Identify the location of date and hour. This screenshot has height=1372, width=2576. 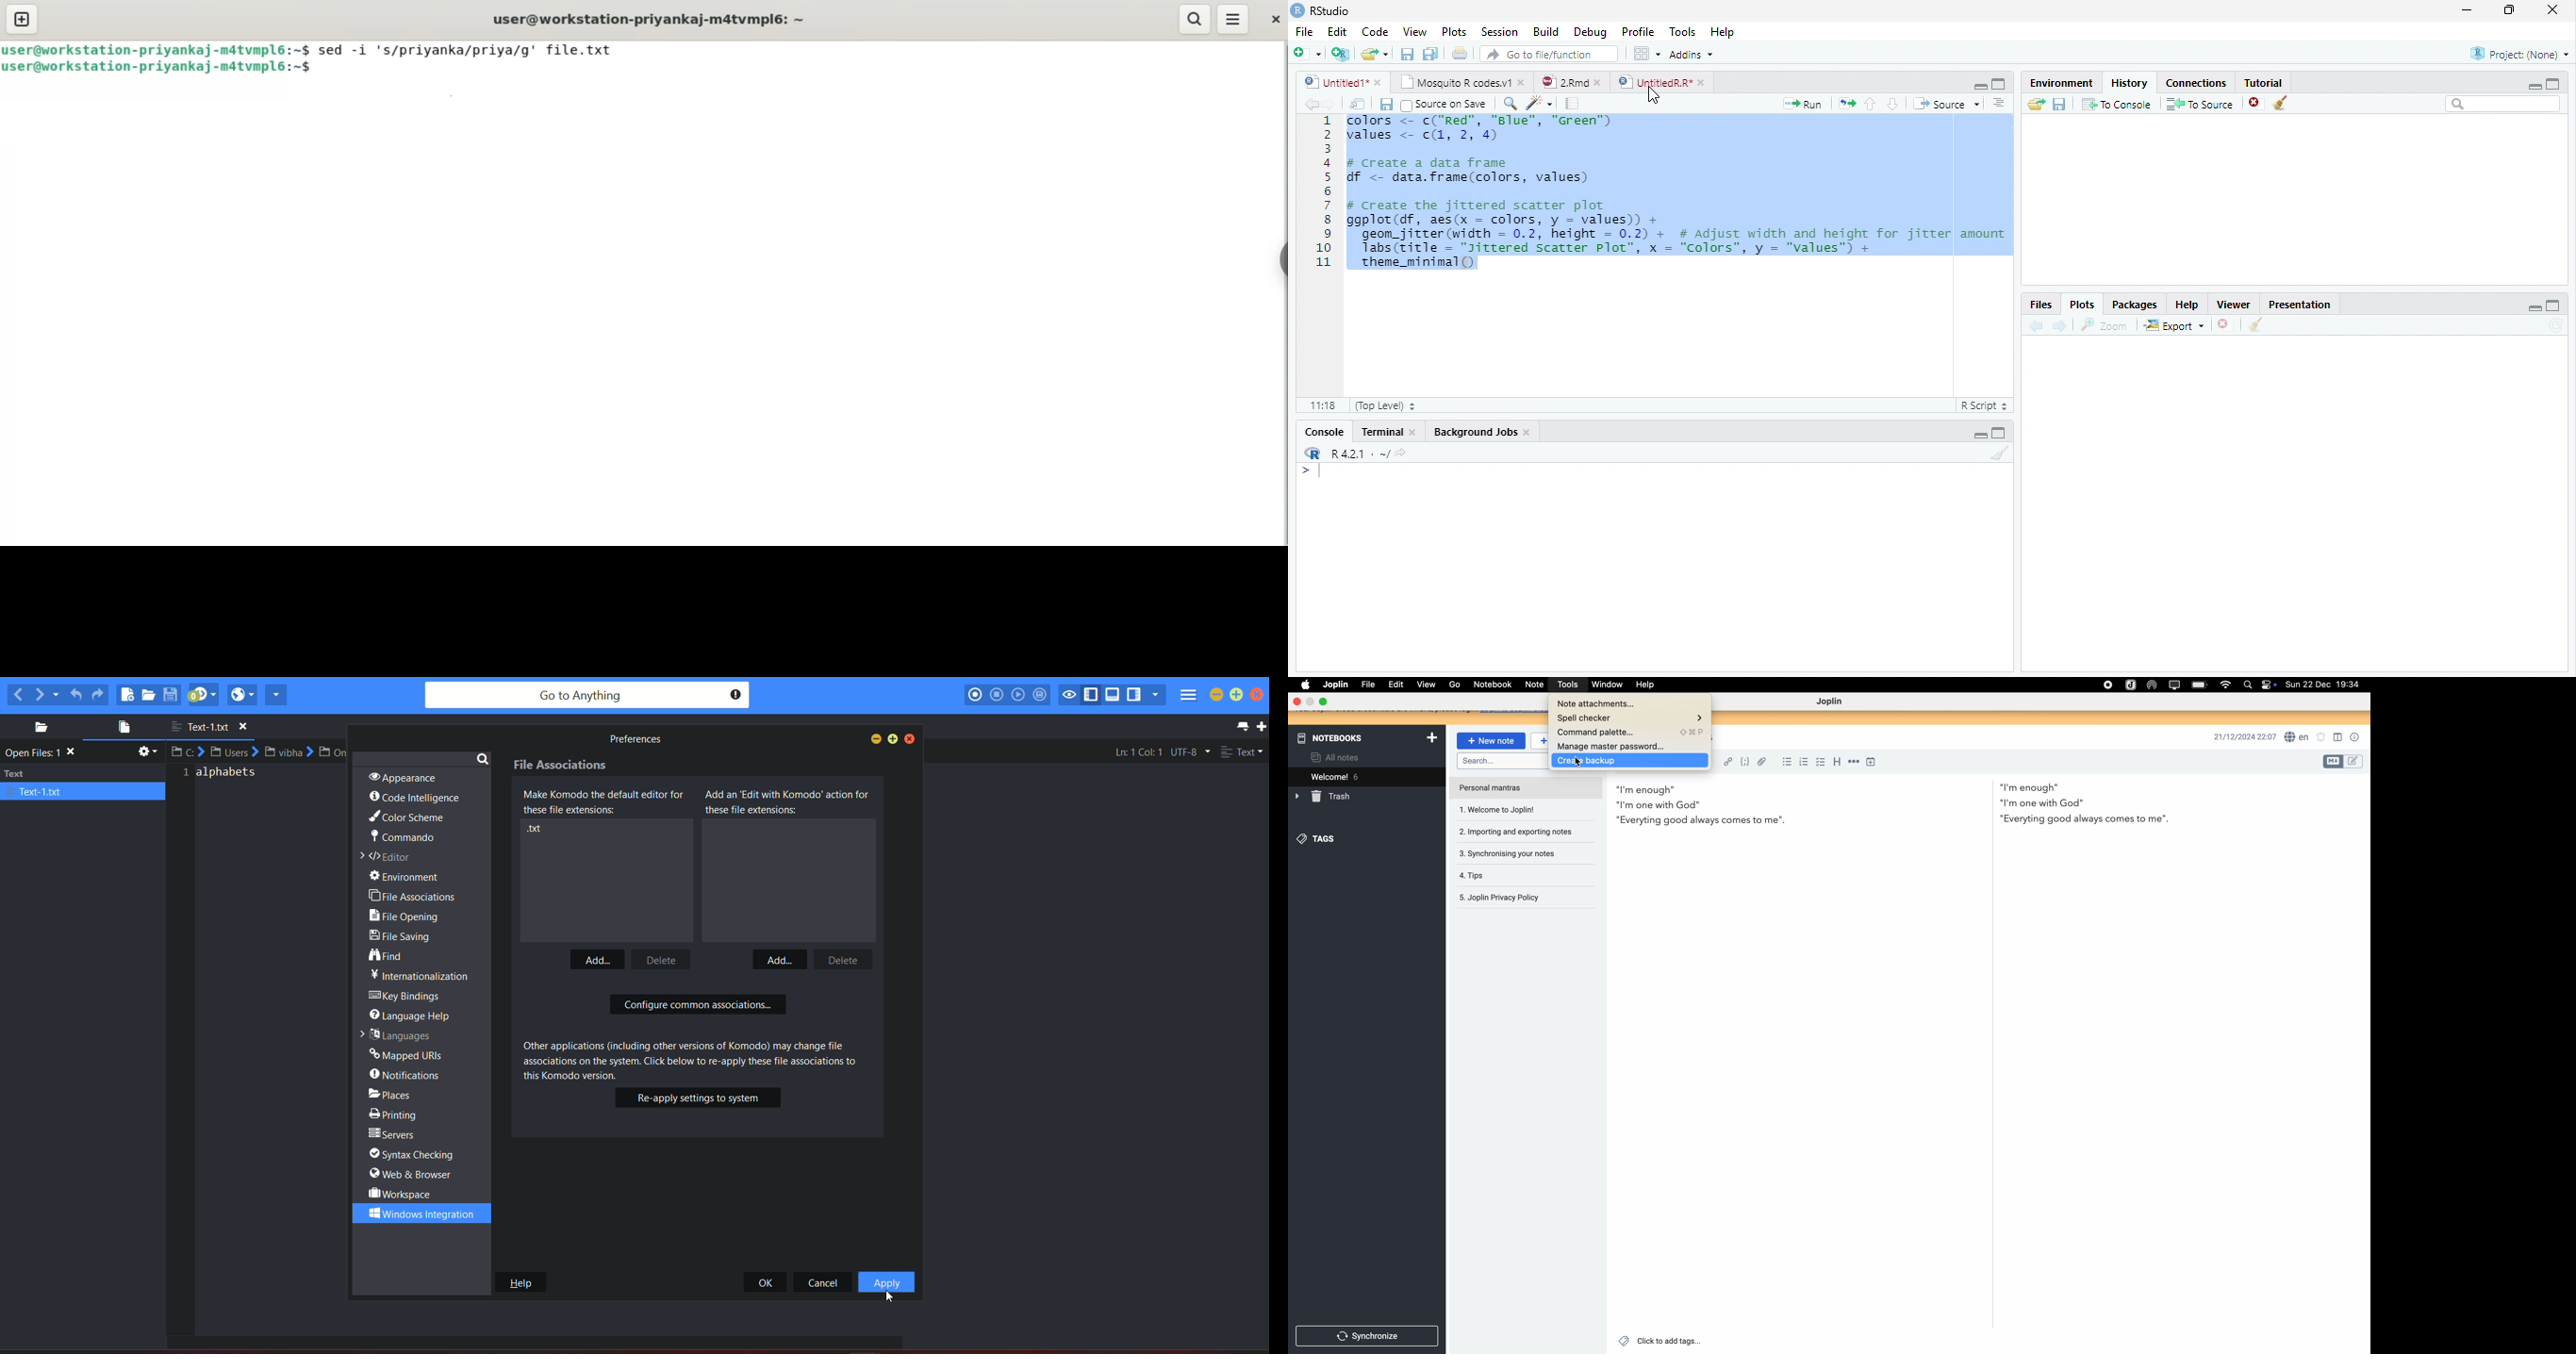
(2243, 737).